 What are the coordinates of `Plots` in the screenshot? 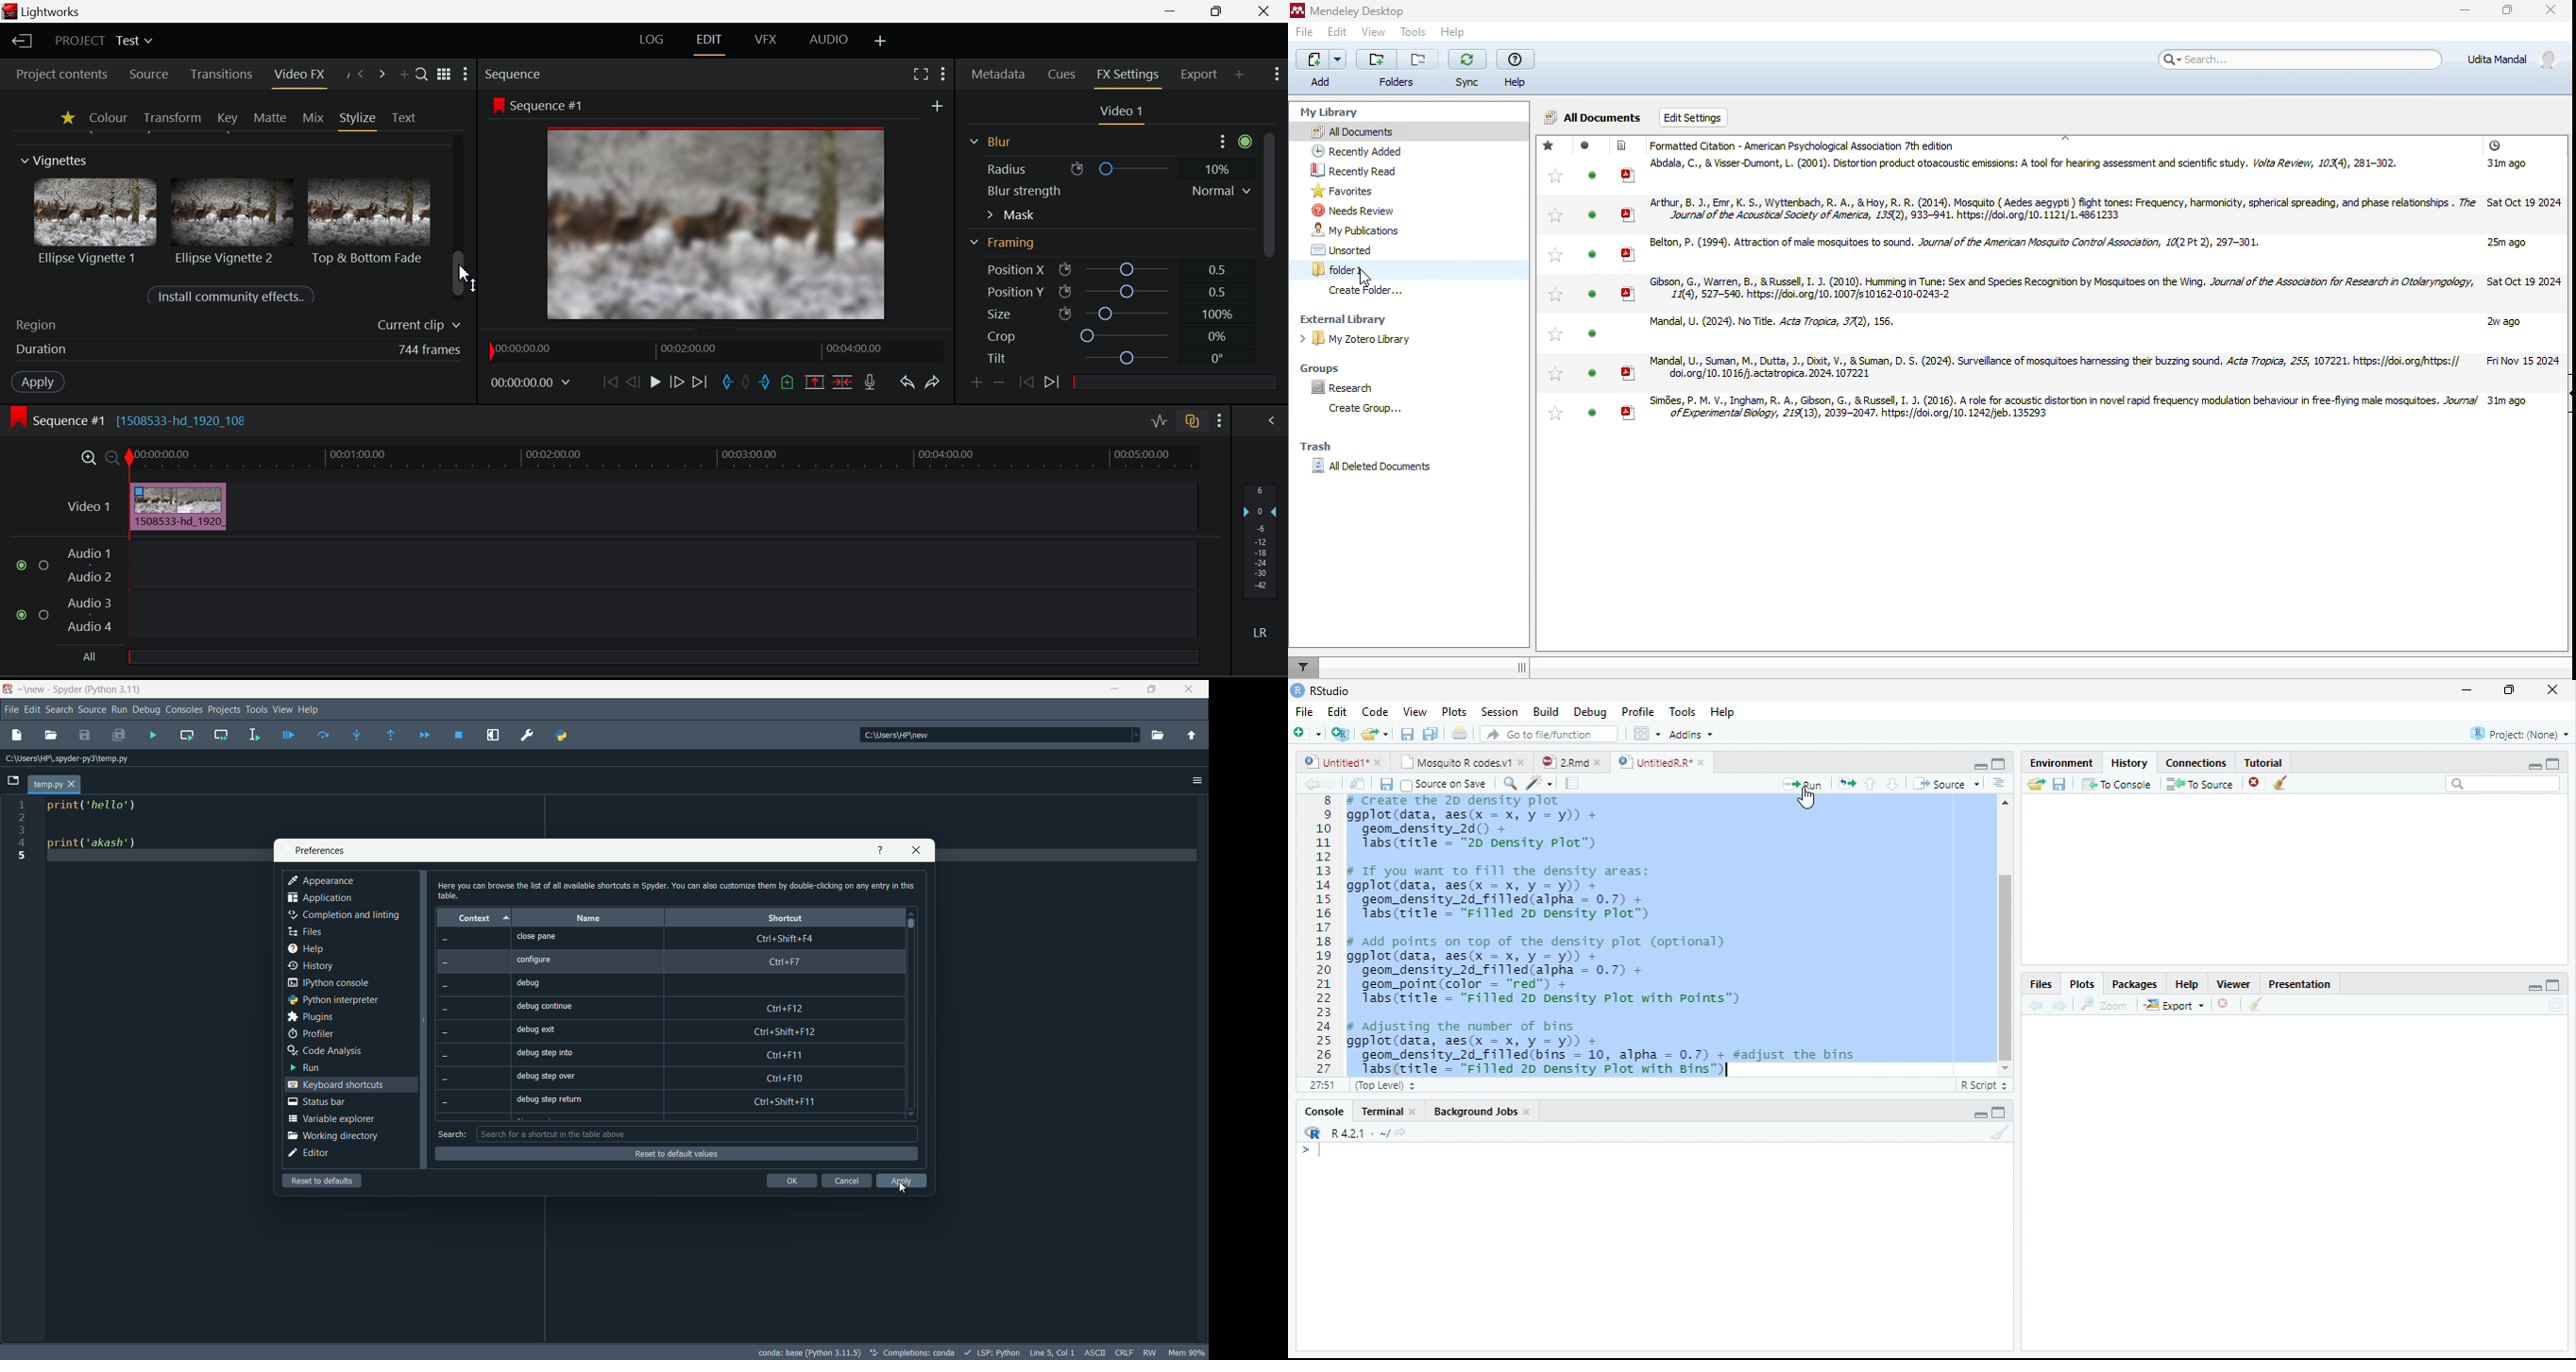 It's located at (2081, 984).